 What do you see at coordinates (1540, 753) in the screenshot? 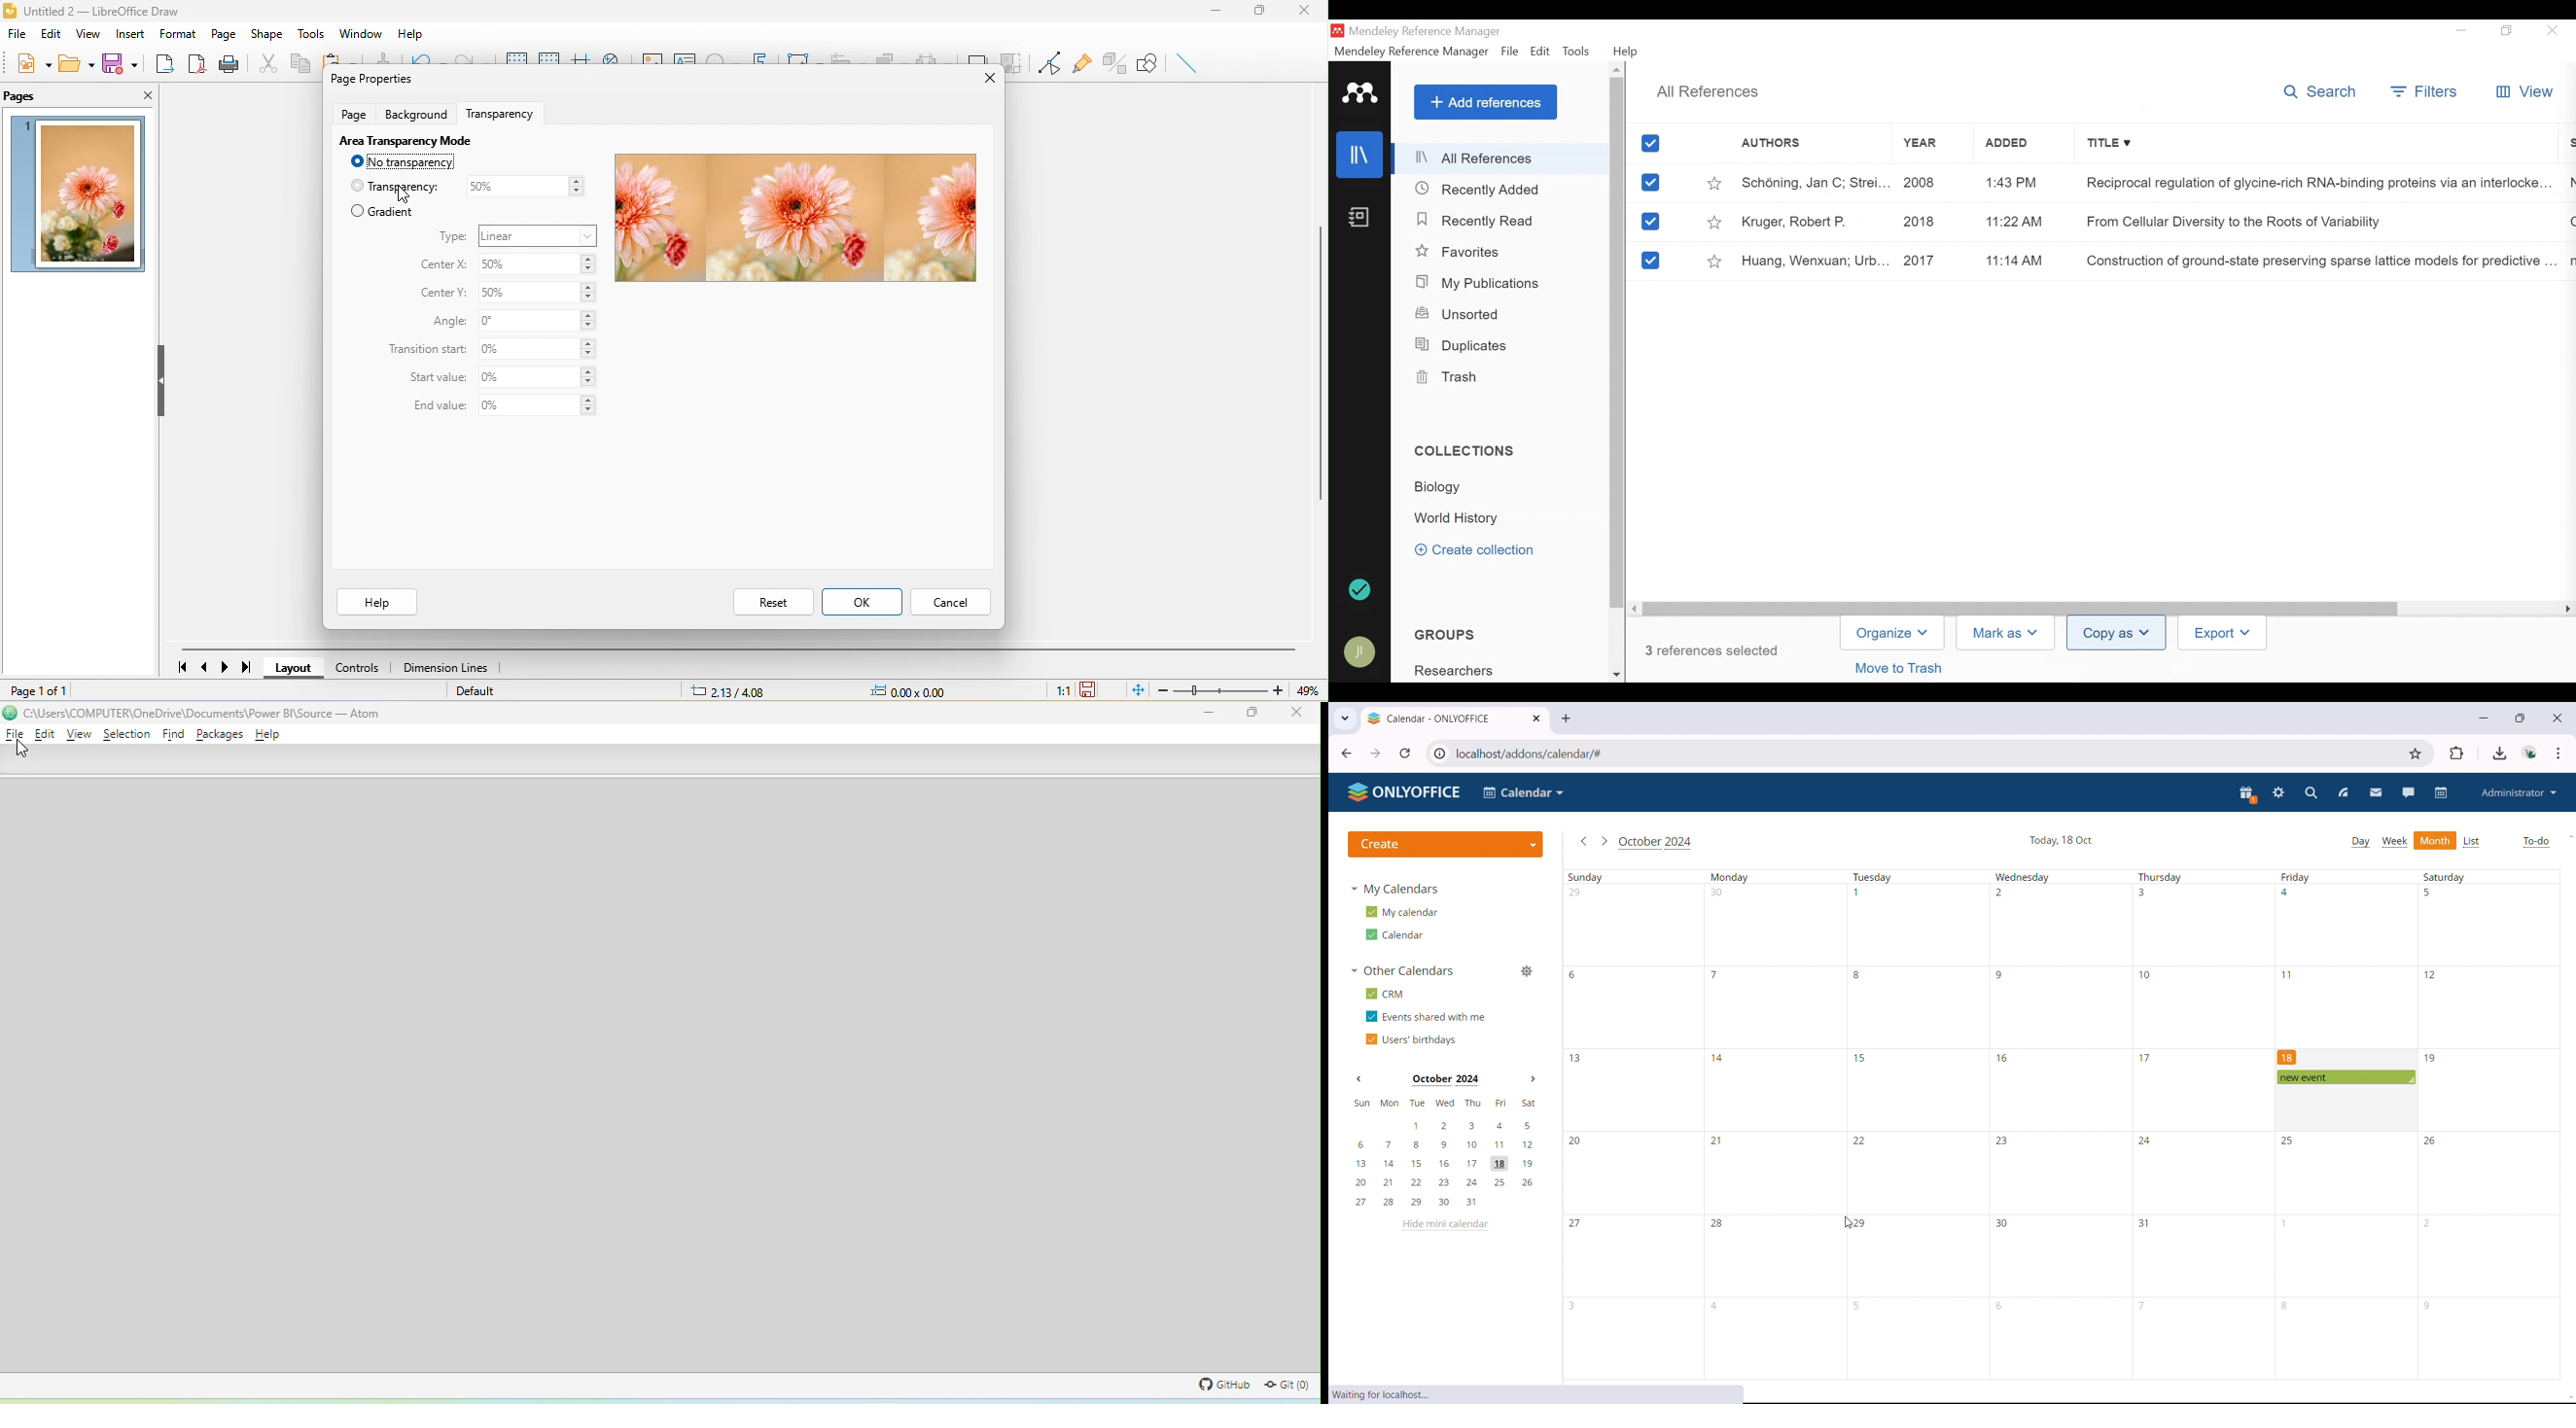
I see `localhost/addons/calendar/#` at bounding box center [1540, 753].